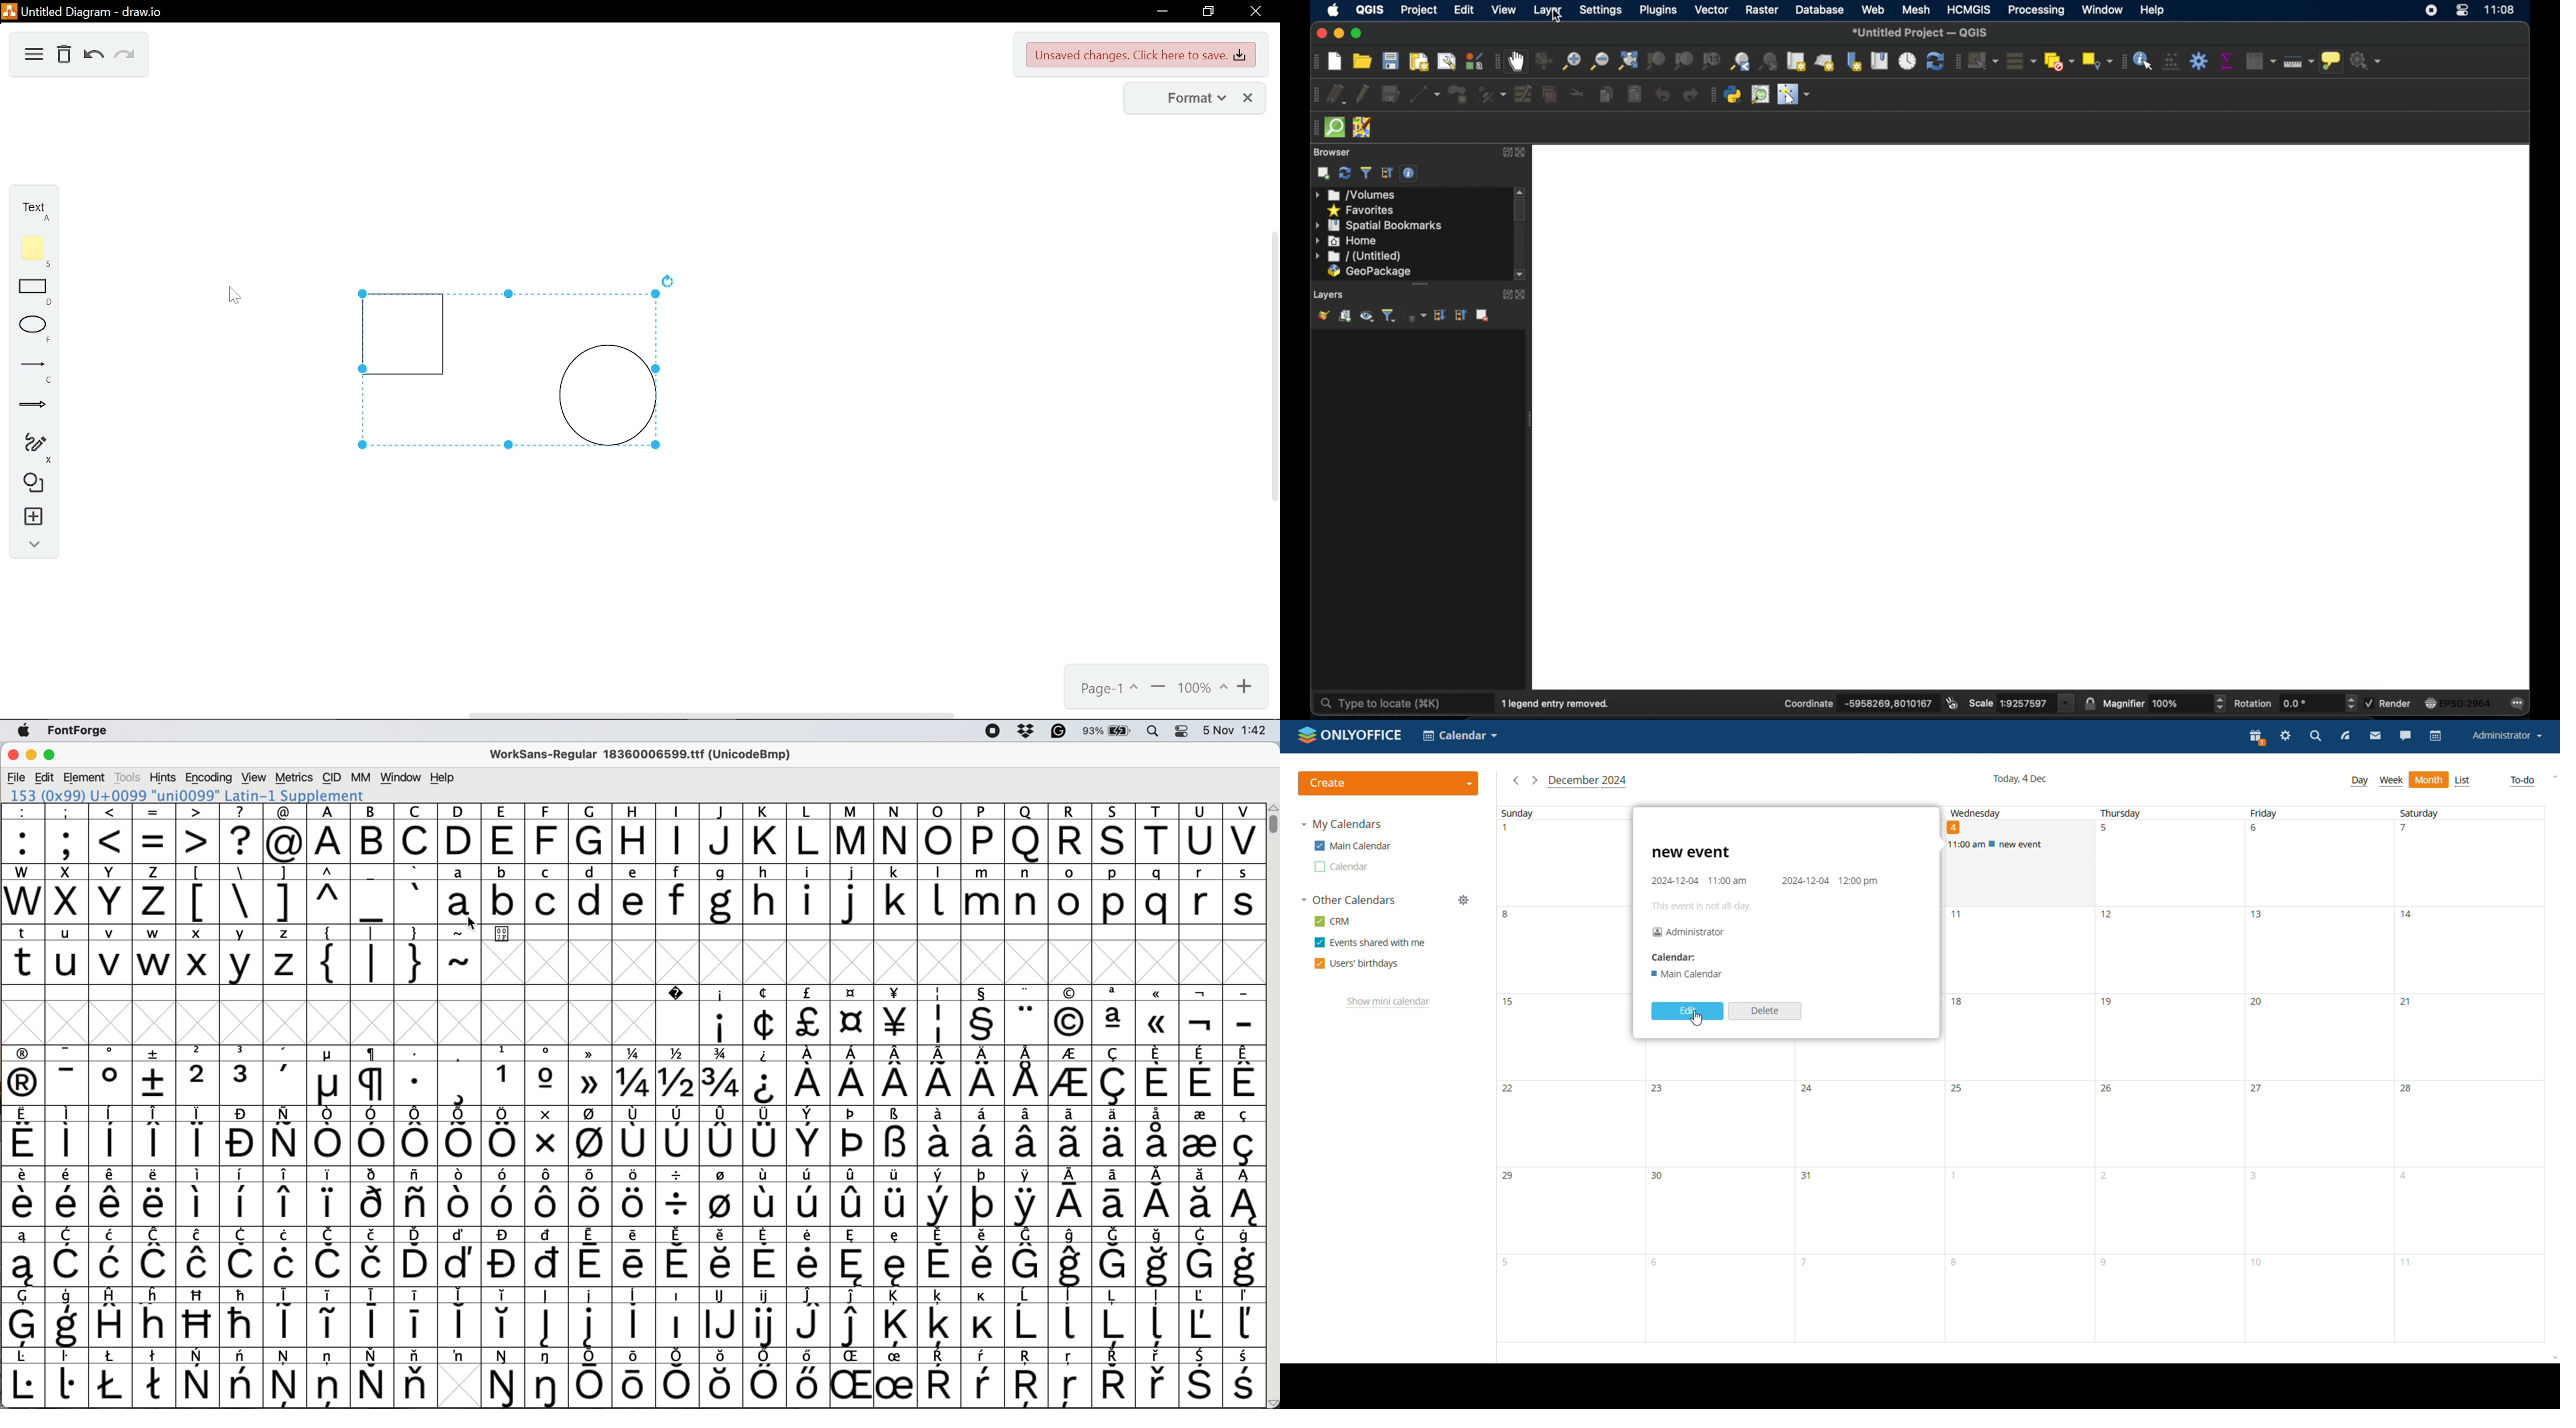 The width and height of the screenshot is (2576, 1428). What do you see at coordinates (328, 1258) in the screenshot?
I see `symbol` at bounding box center [328, 1258].